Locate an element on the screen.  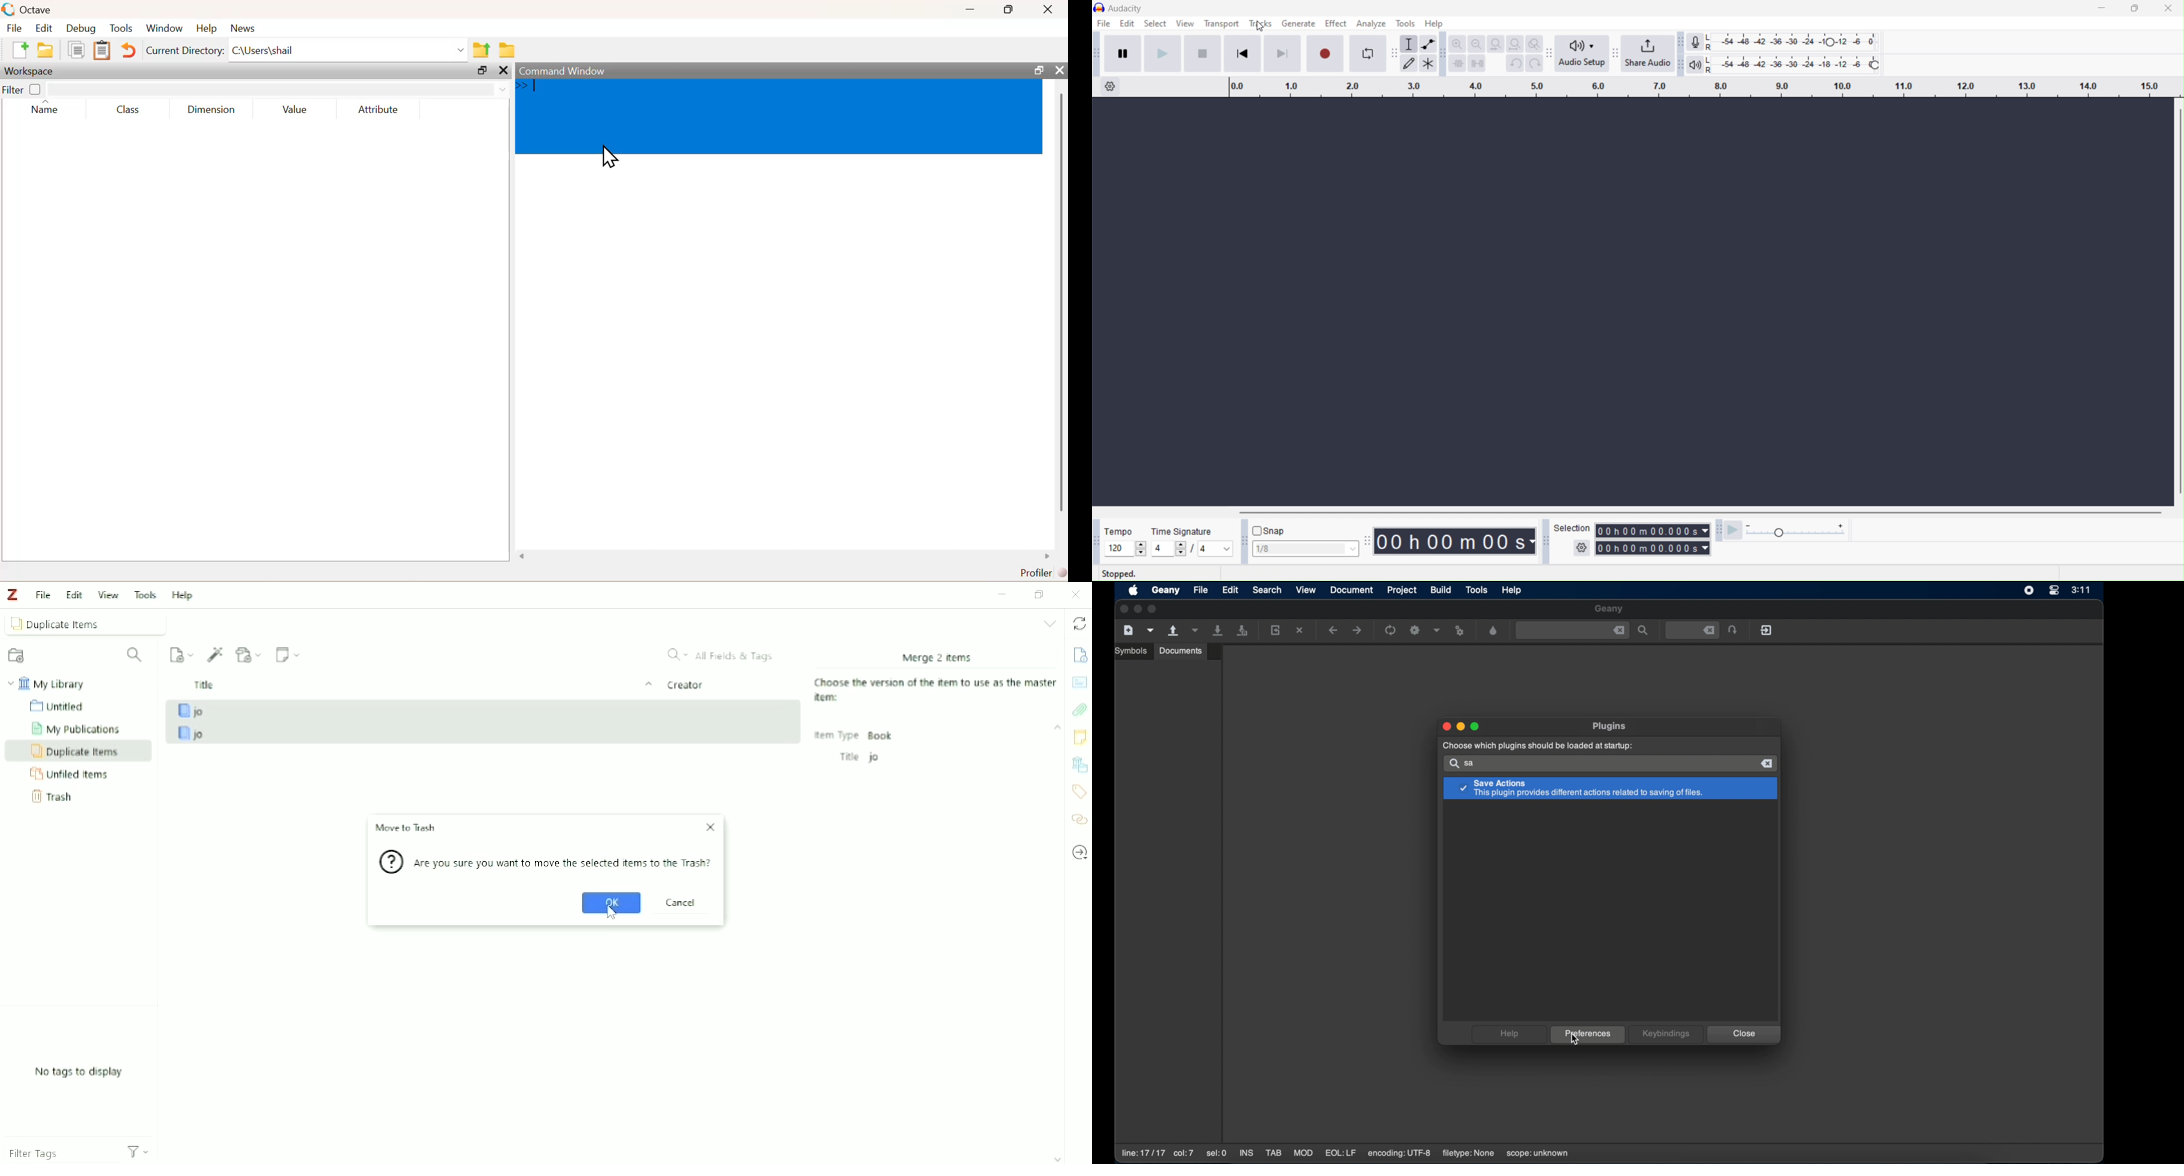
Notes is located at coordinates (1080, 737).